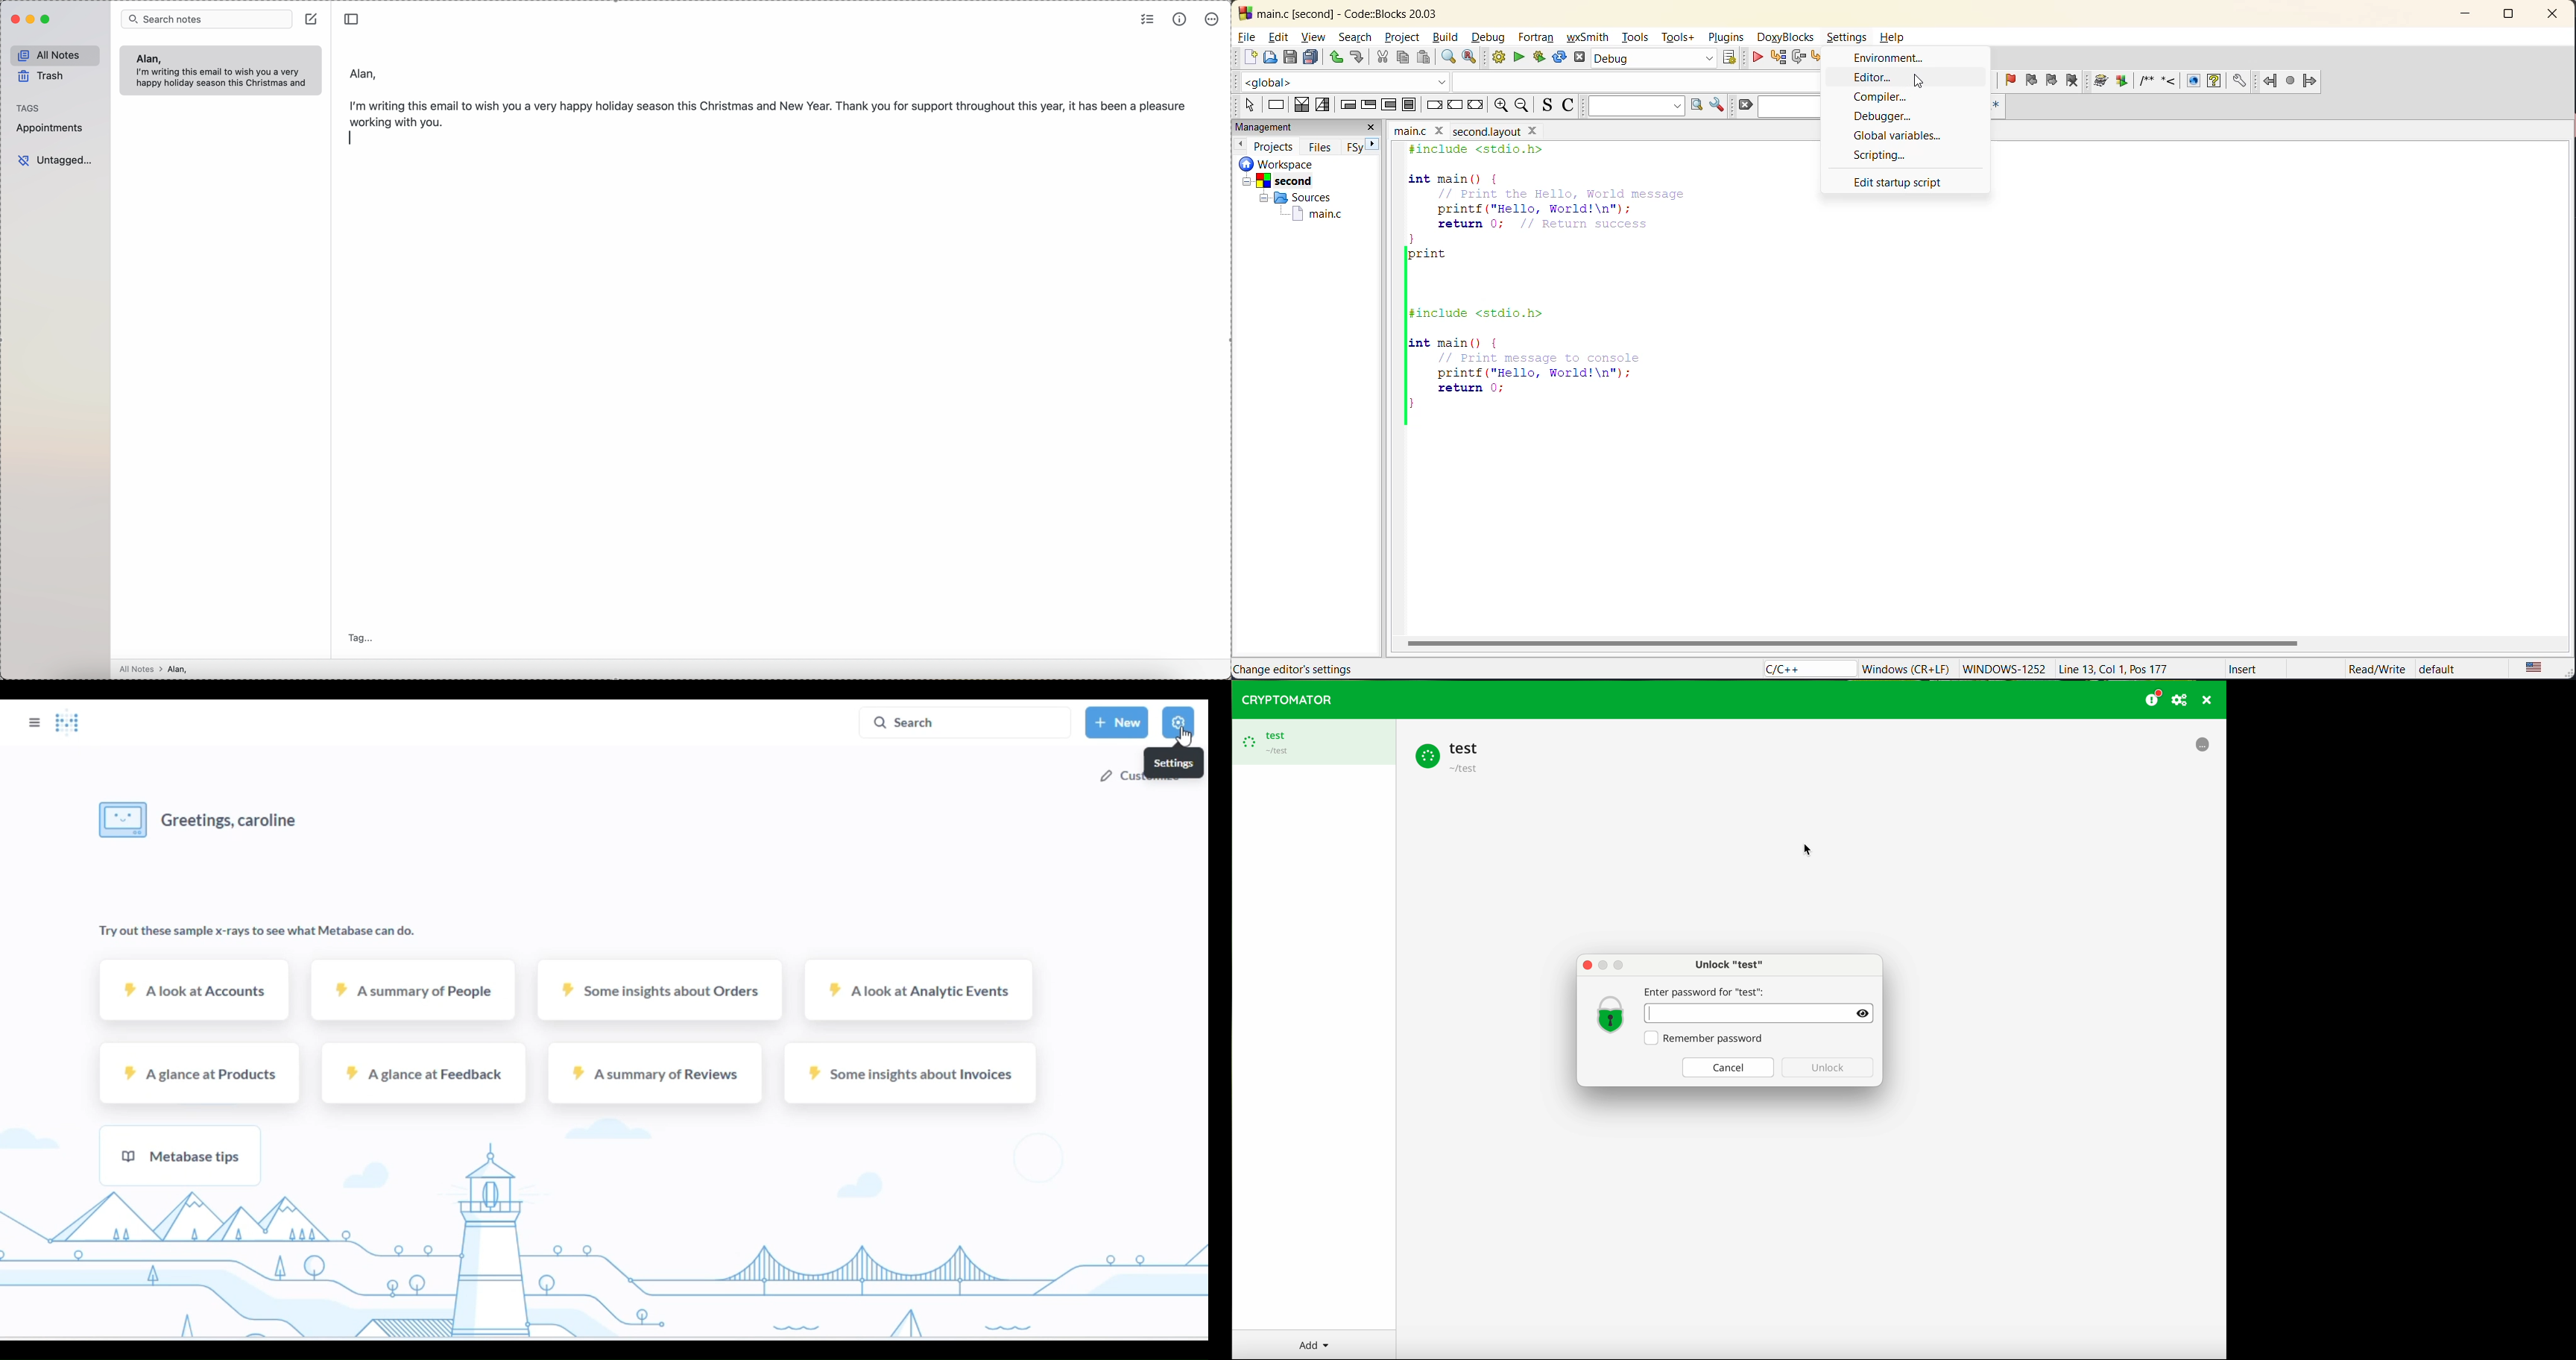  I want to click on scripting, so click(1888, 155).